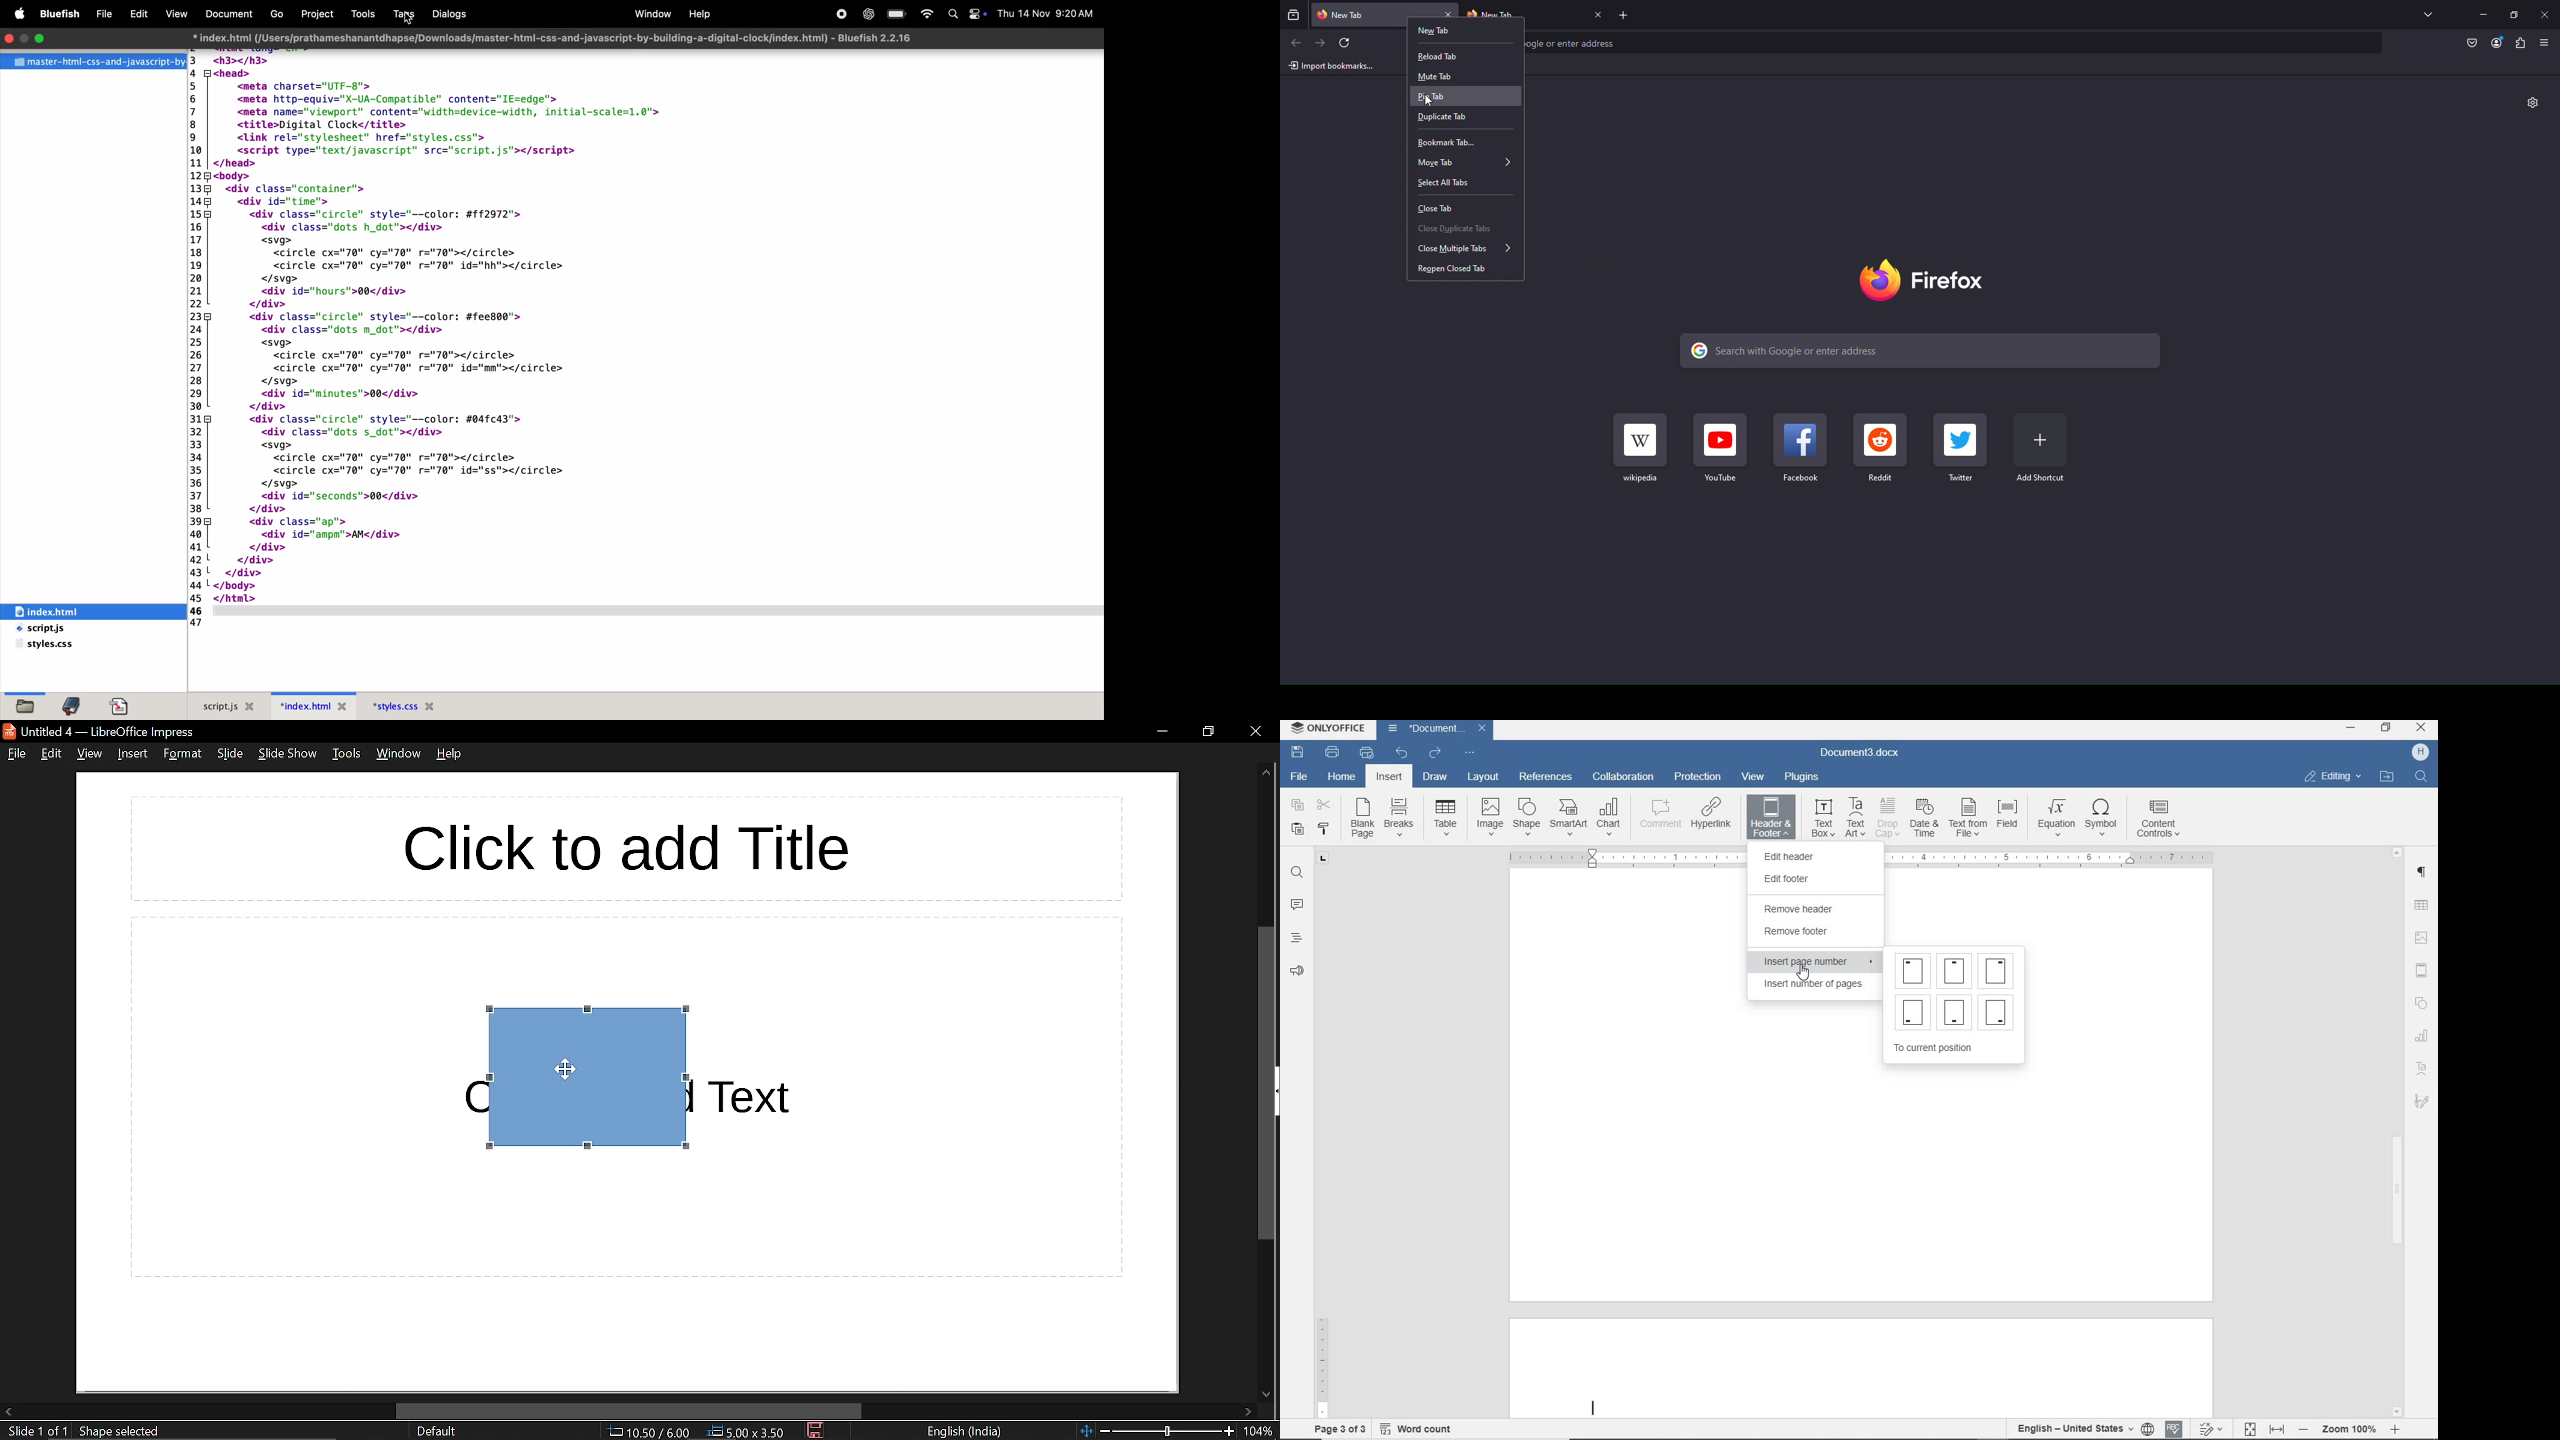 This screenshot has height=1456, width=2576. I want to click on edit, so click(54, 755).